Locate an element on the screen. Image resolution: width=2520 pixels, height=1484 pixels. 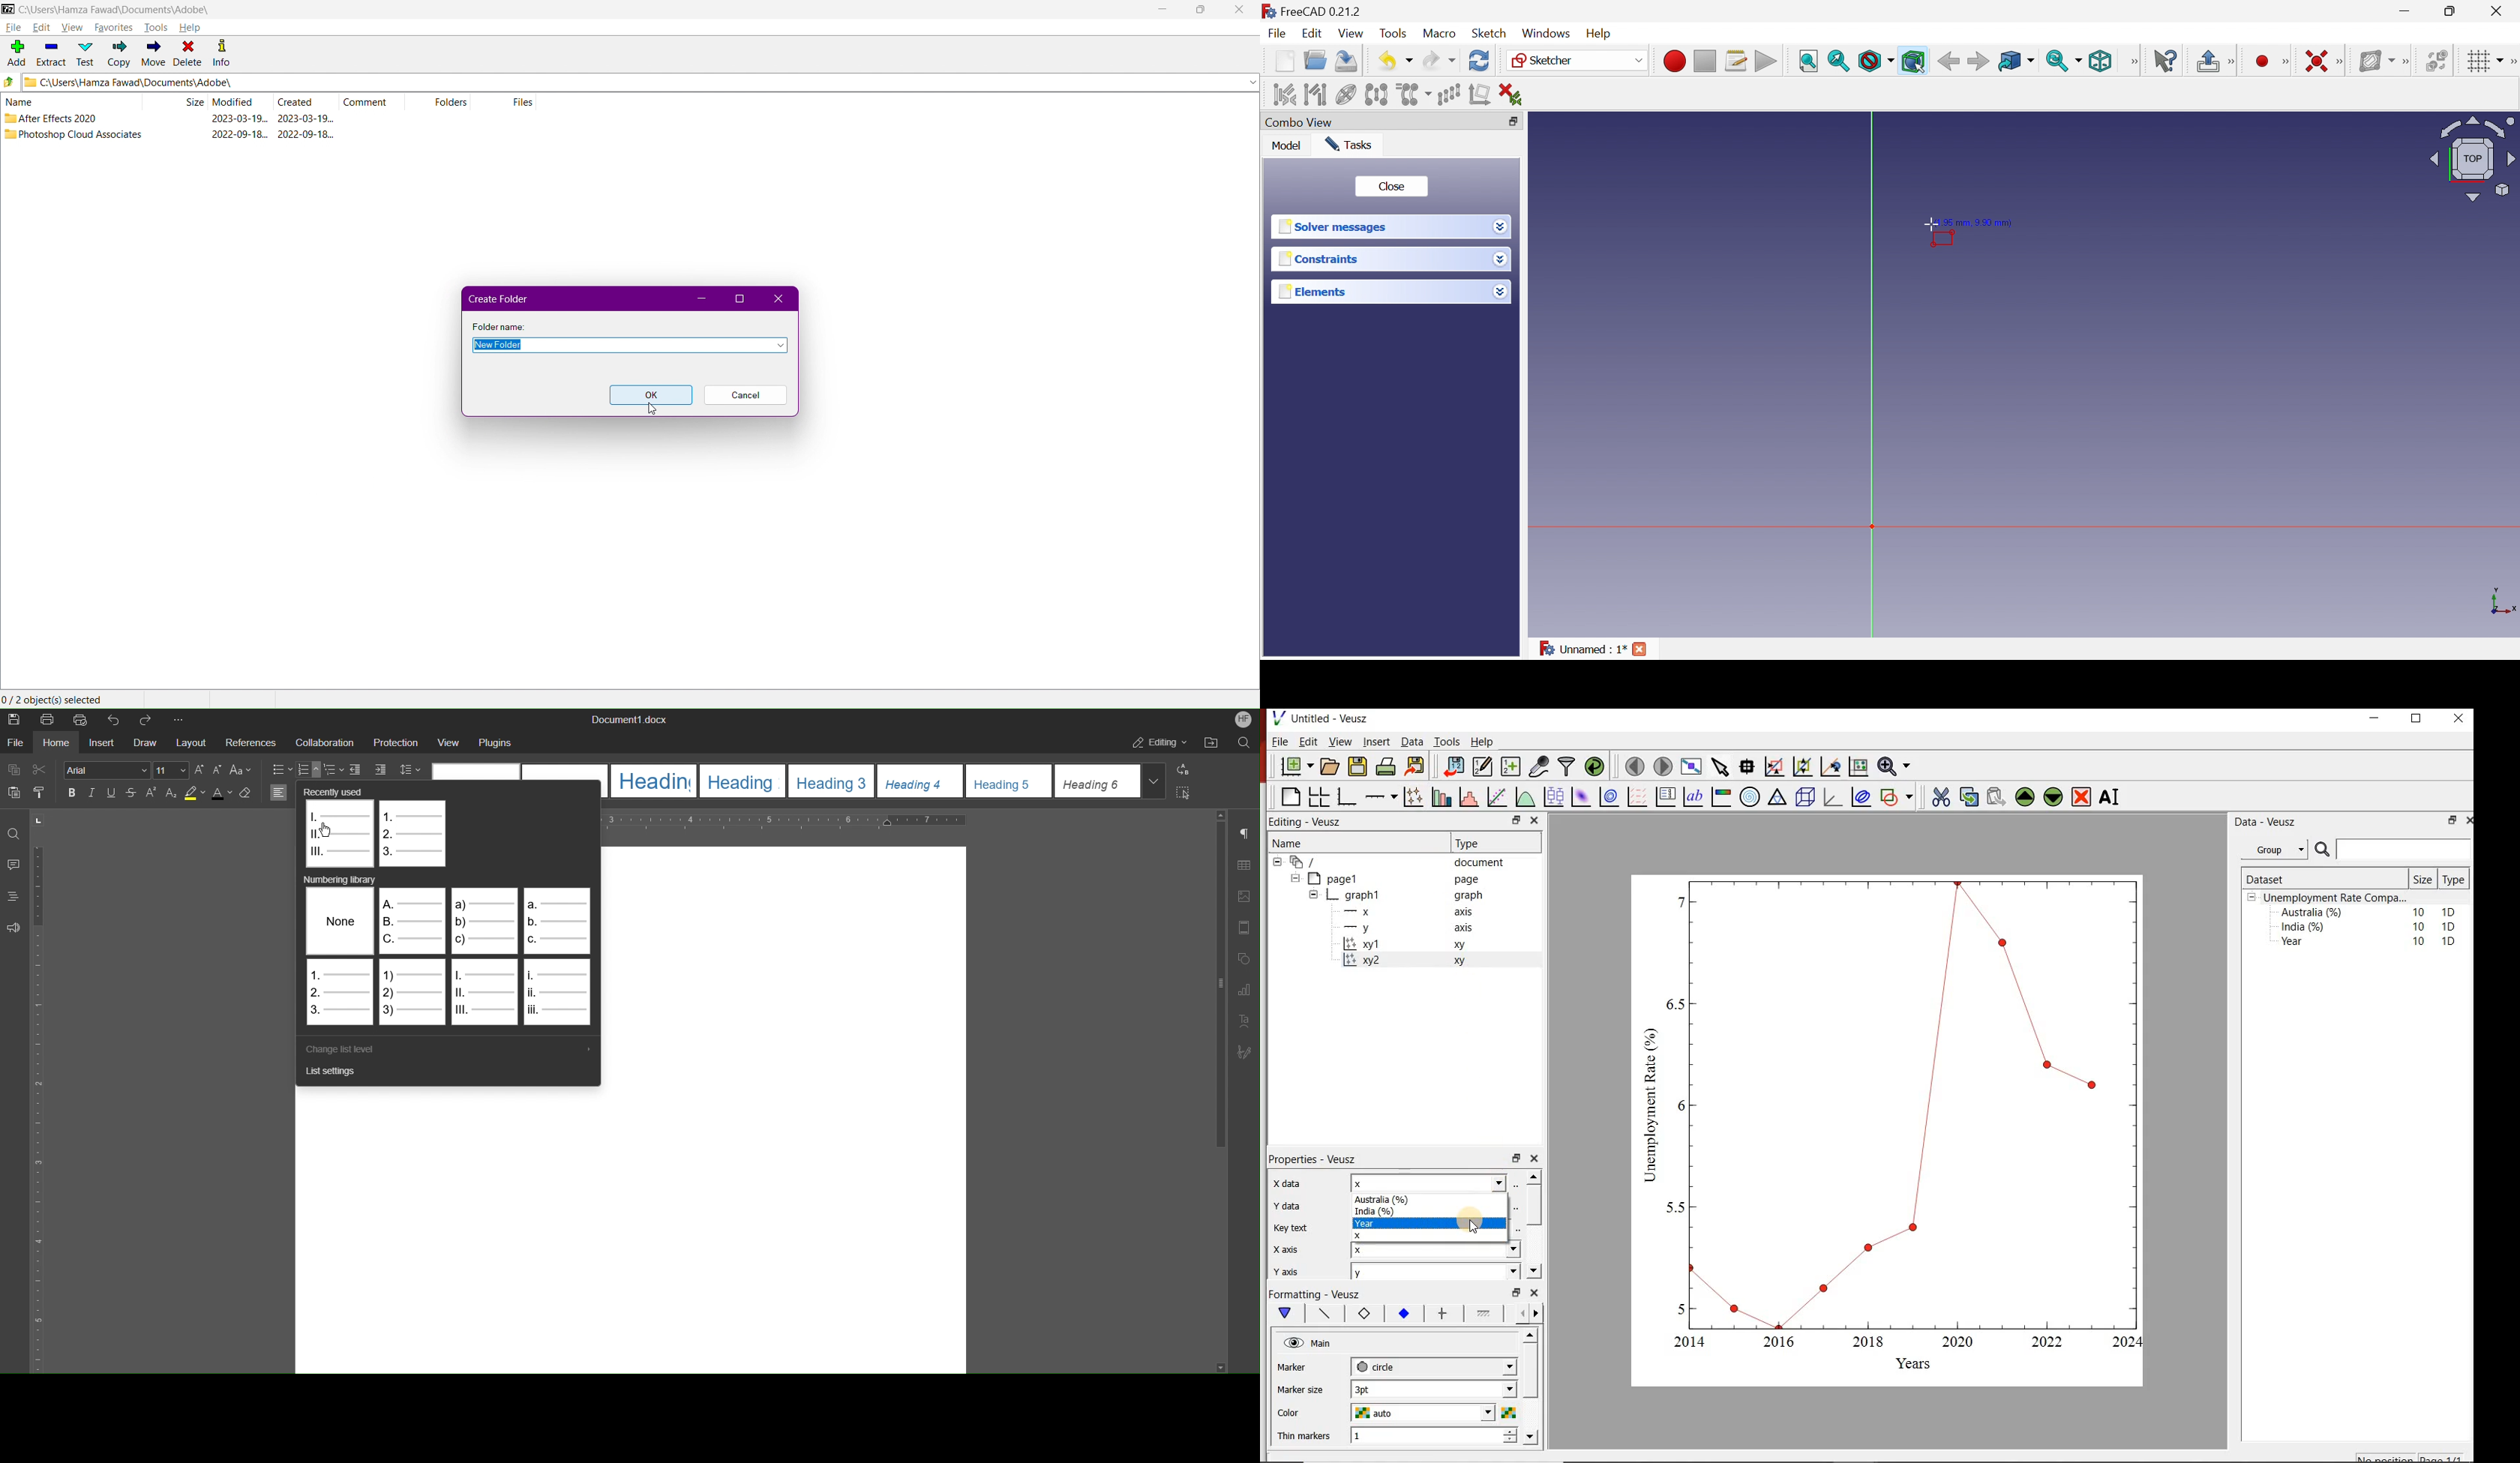
Restore down is located at coordinates (2453, 10).